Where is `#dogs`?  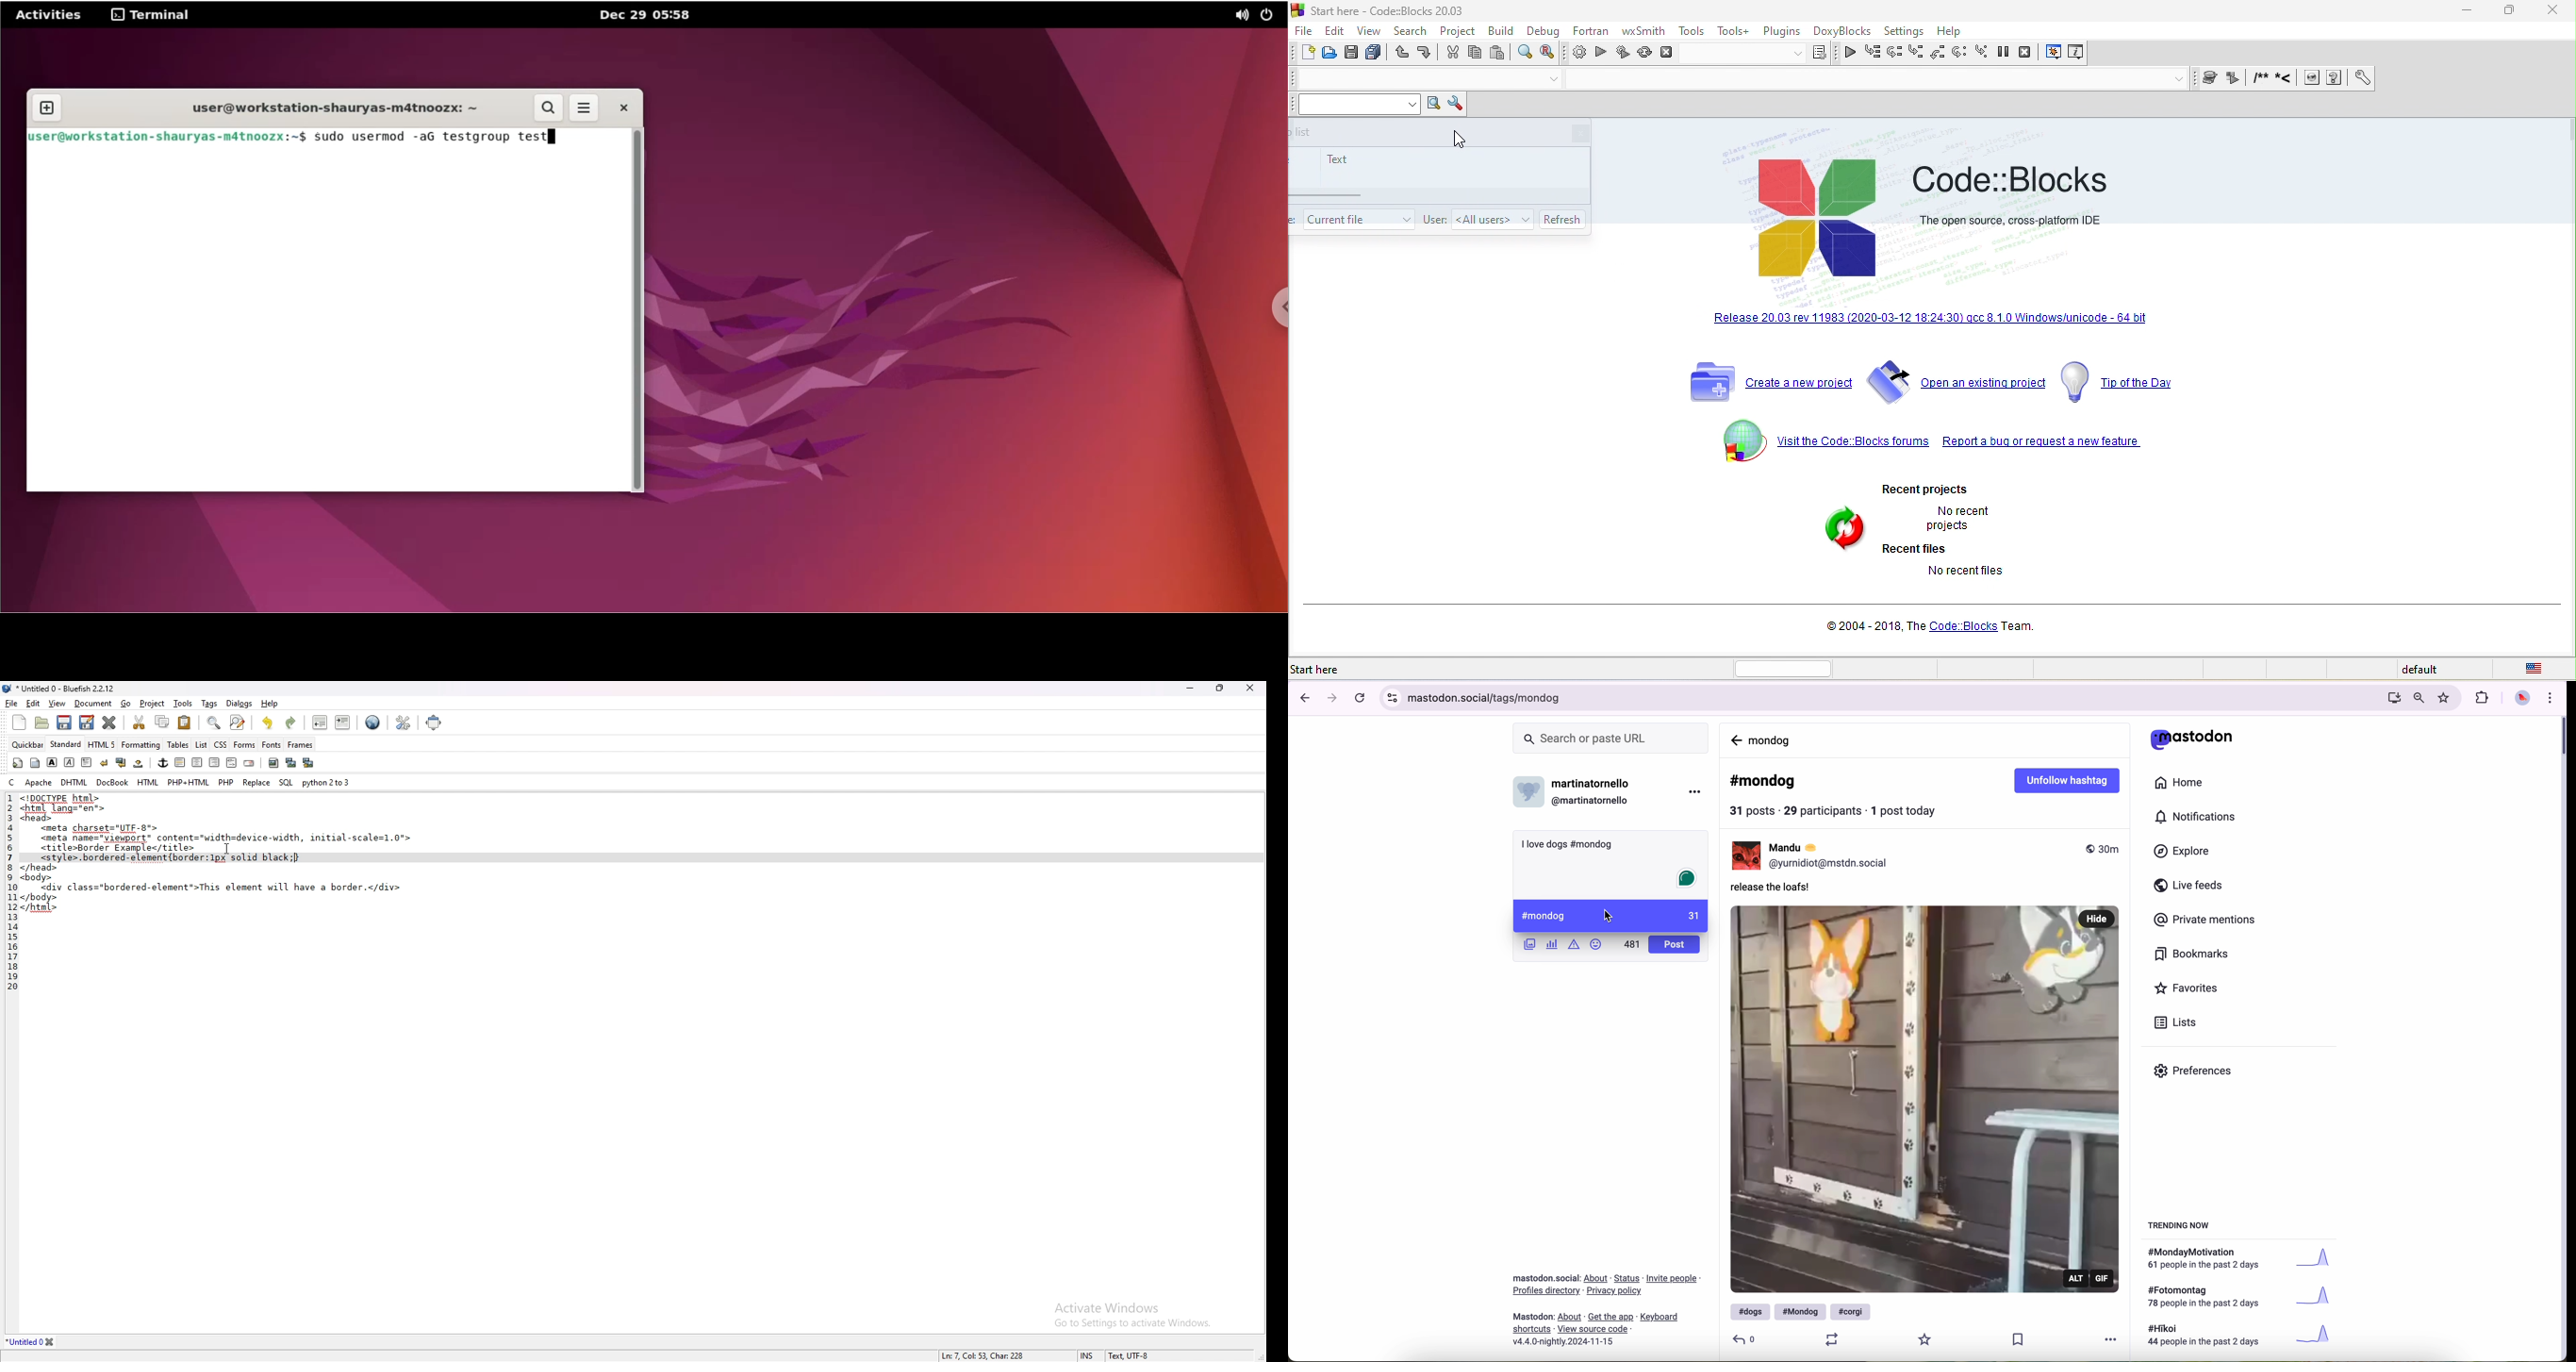
#dogs is located at coordinates (1748, 1311).